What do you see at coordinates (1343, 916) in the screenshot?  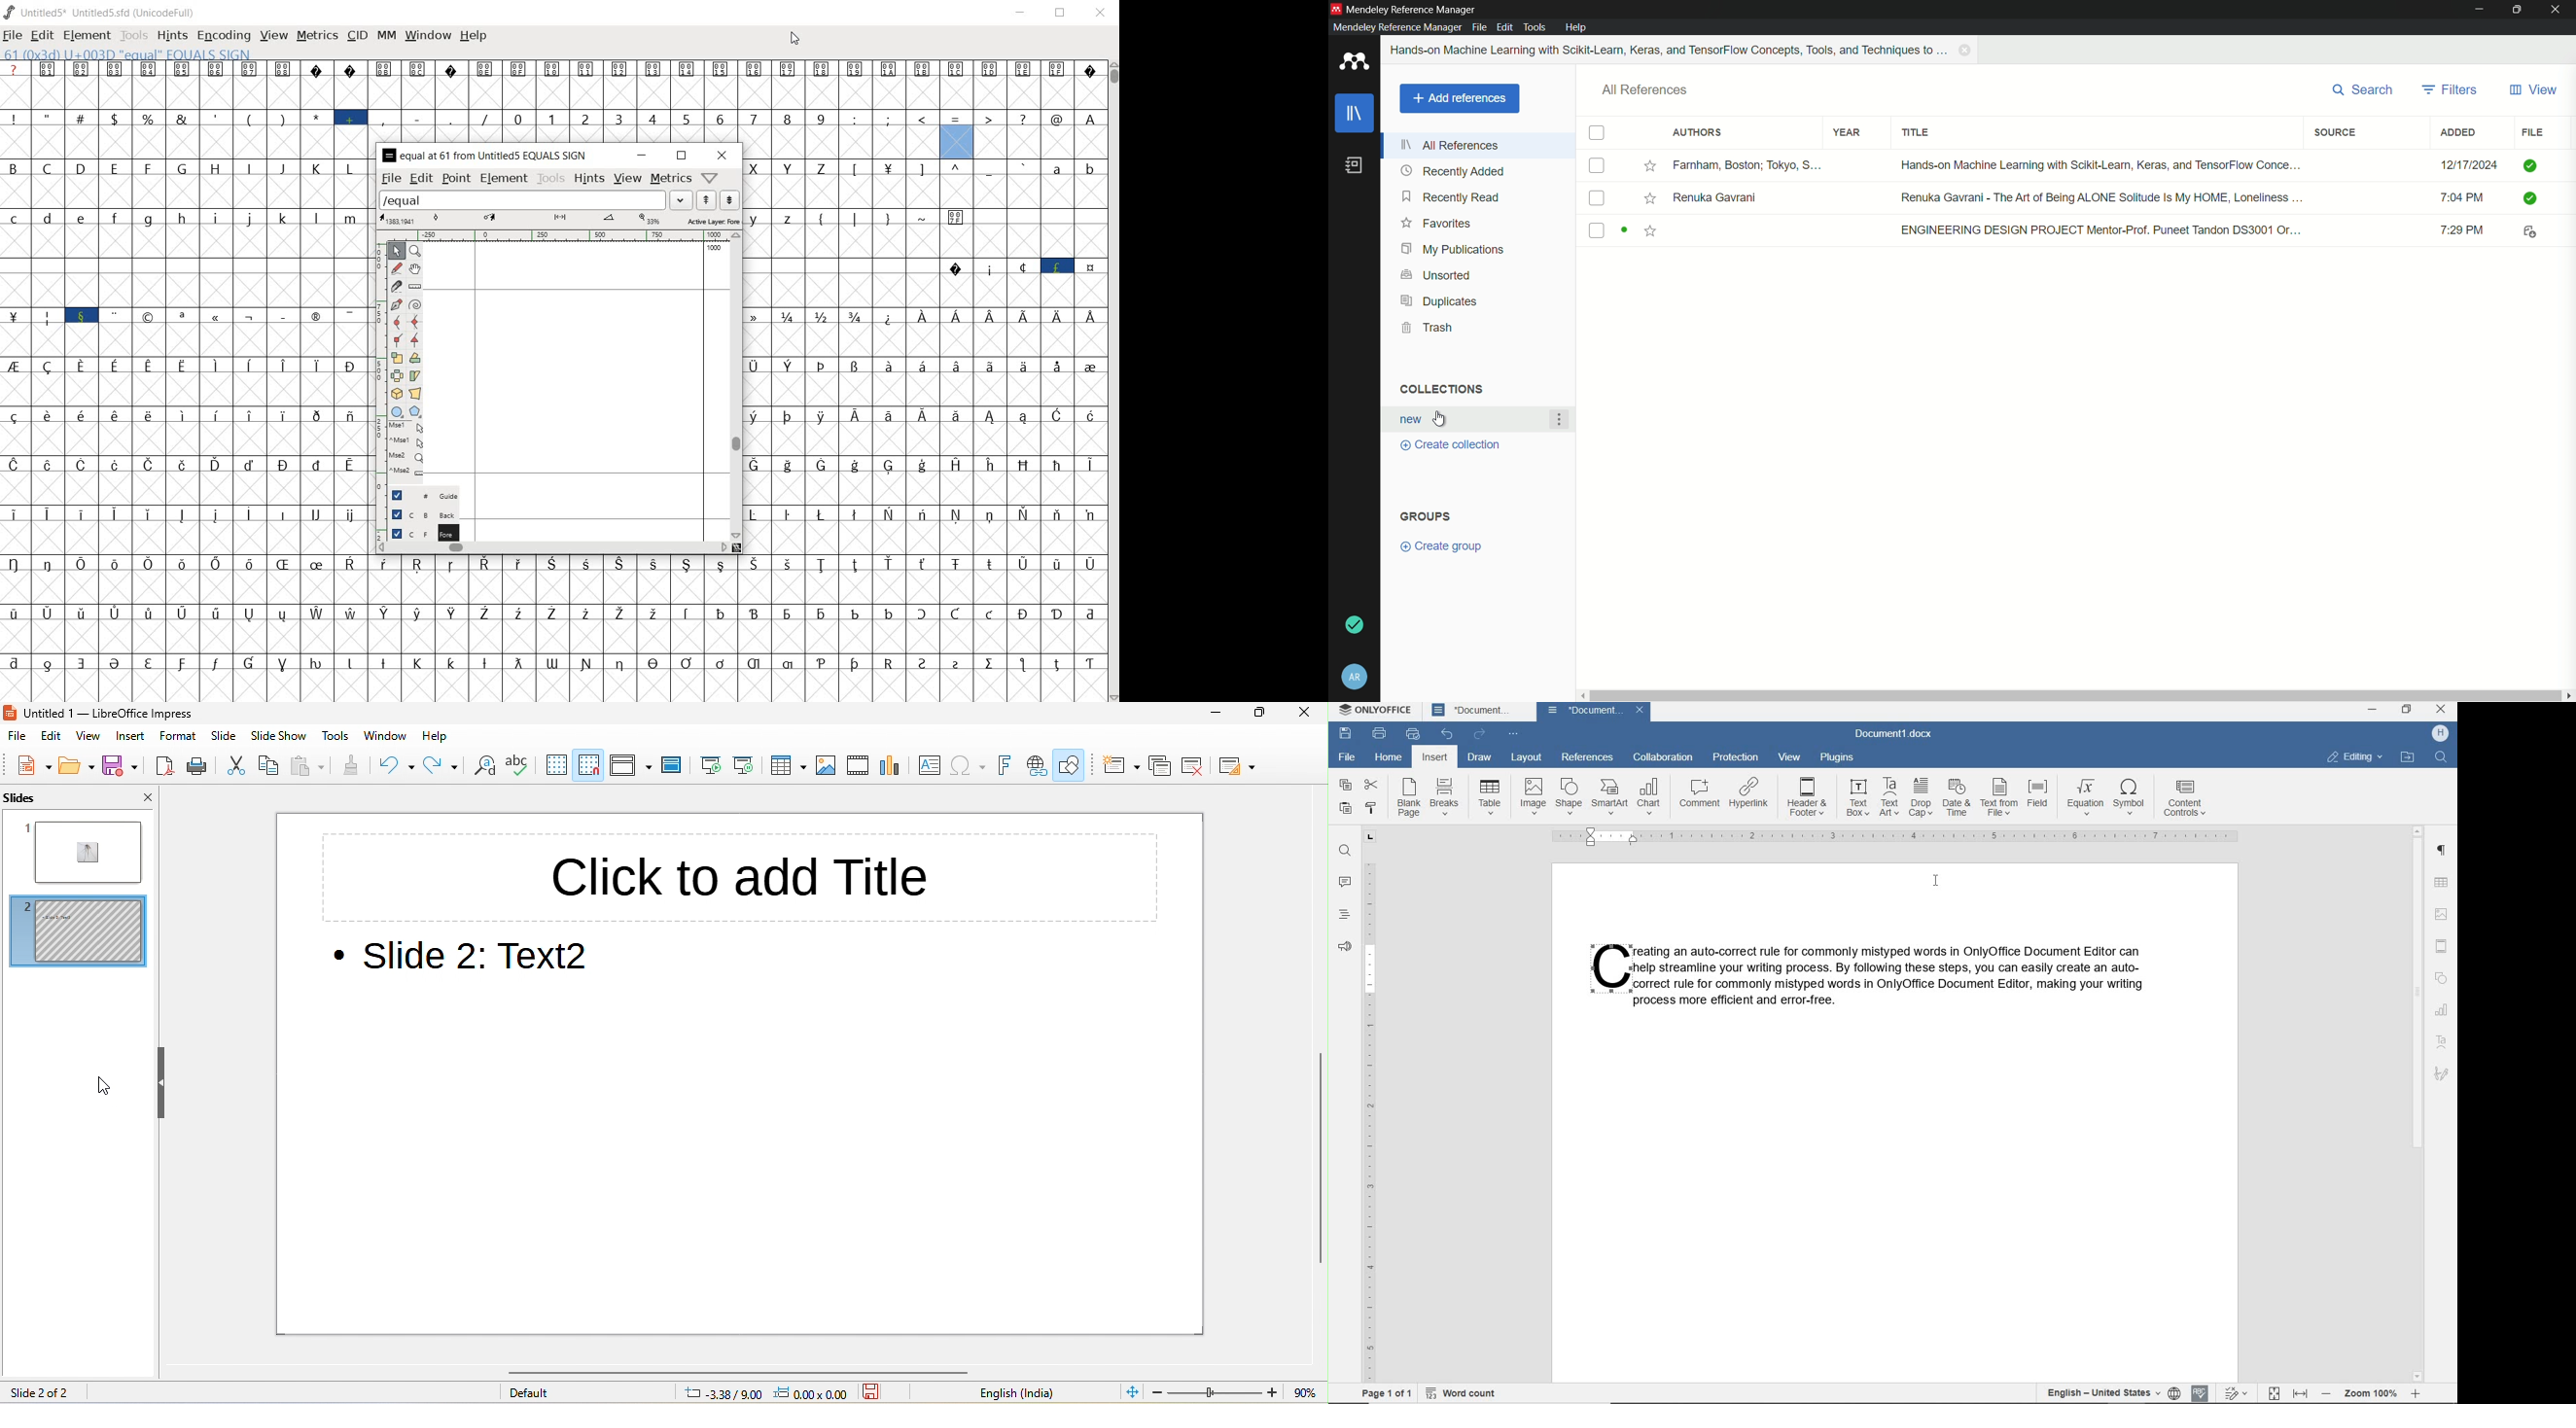 I see `headings` at bounding box center [1343, 916].